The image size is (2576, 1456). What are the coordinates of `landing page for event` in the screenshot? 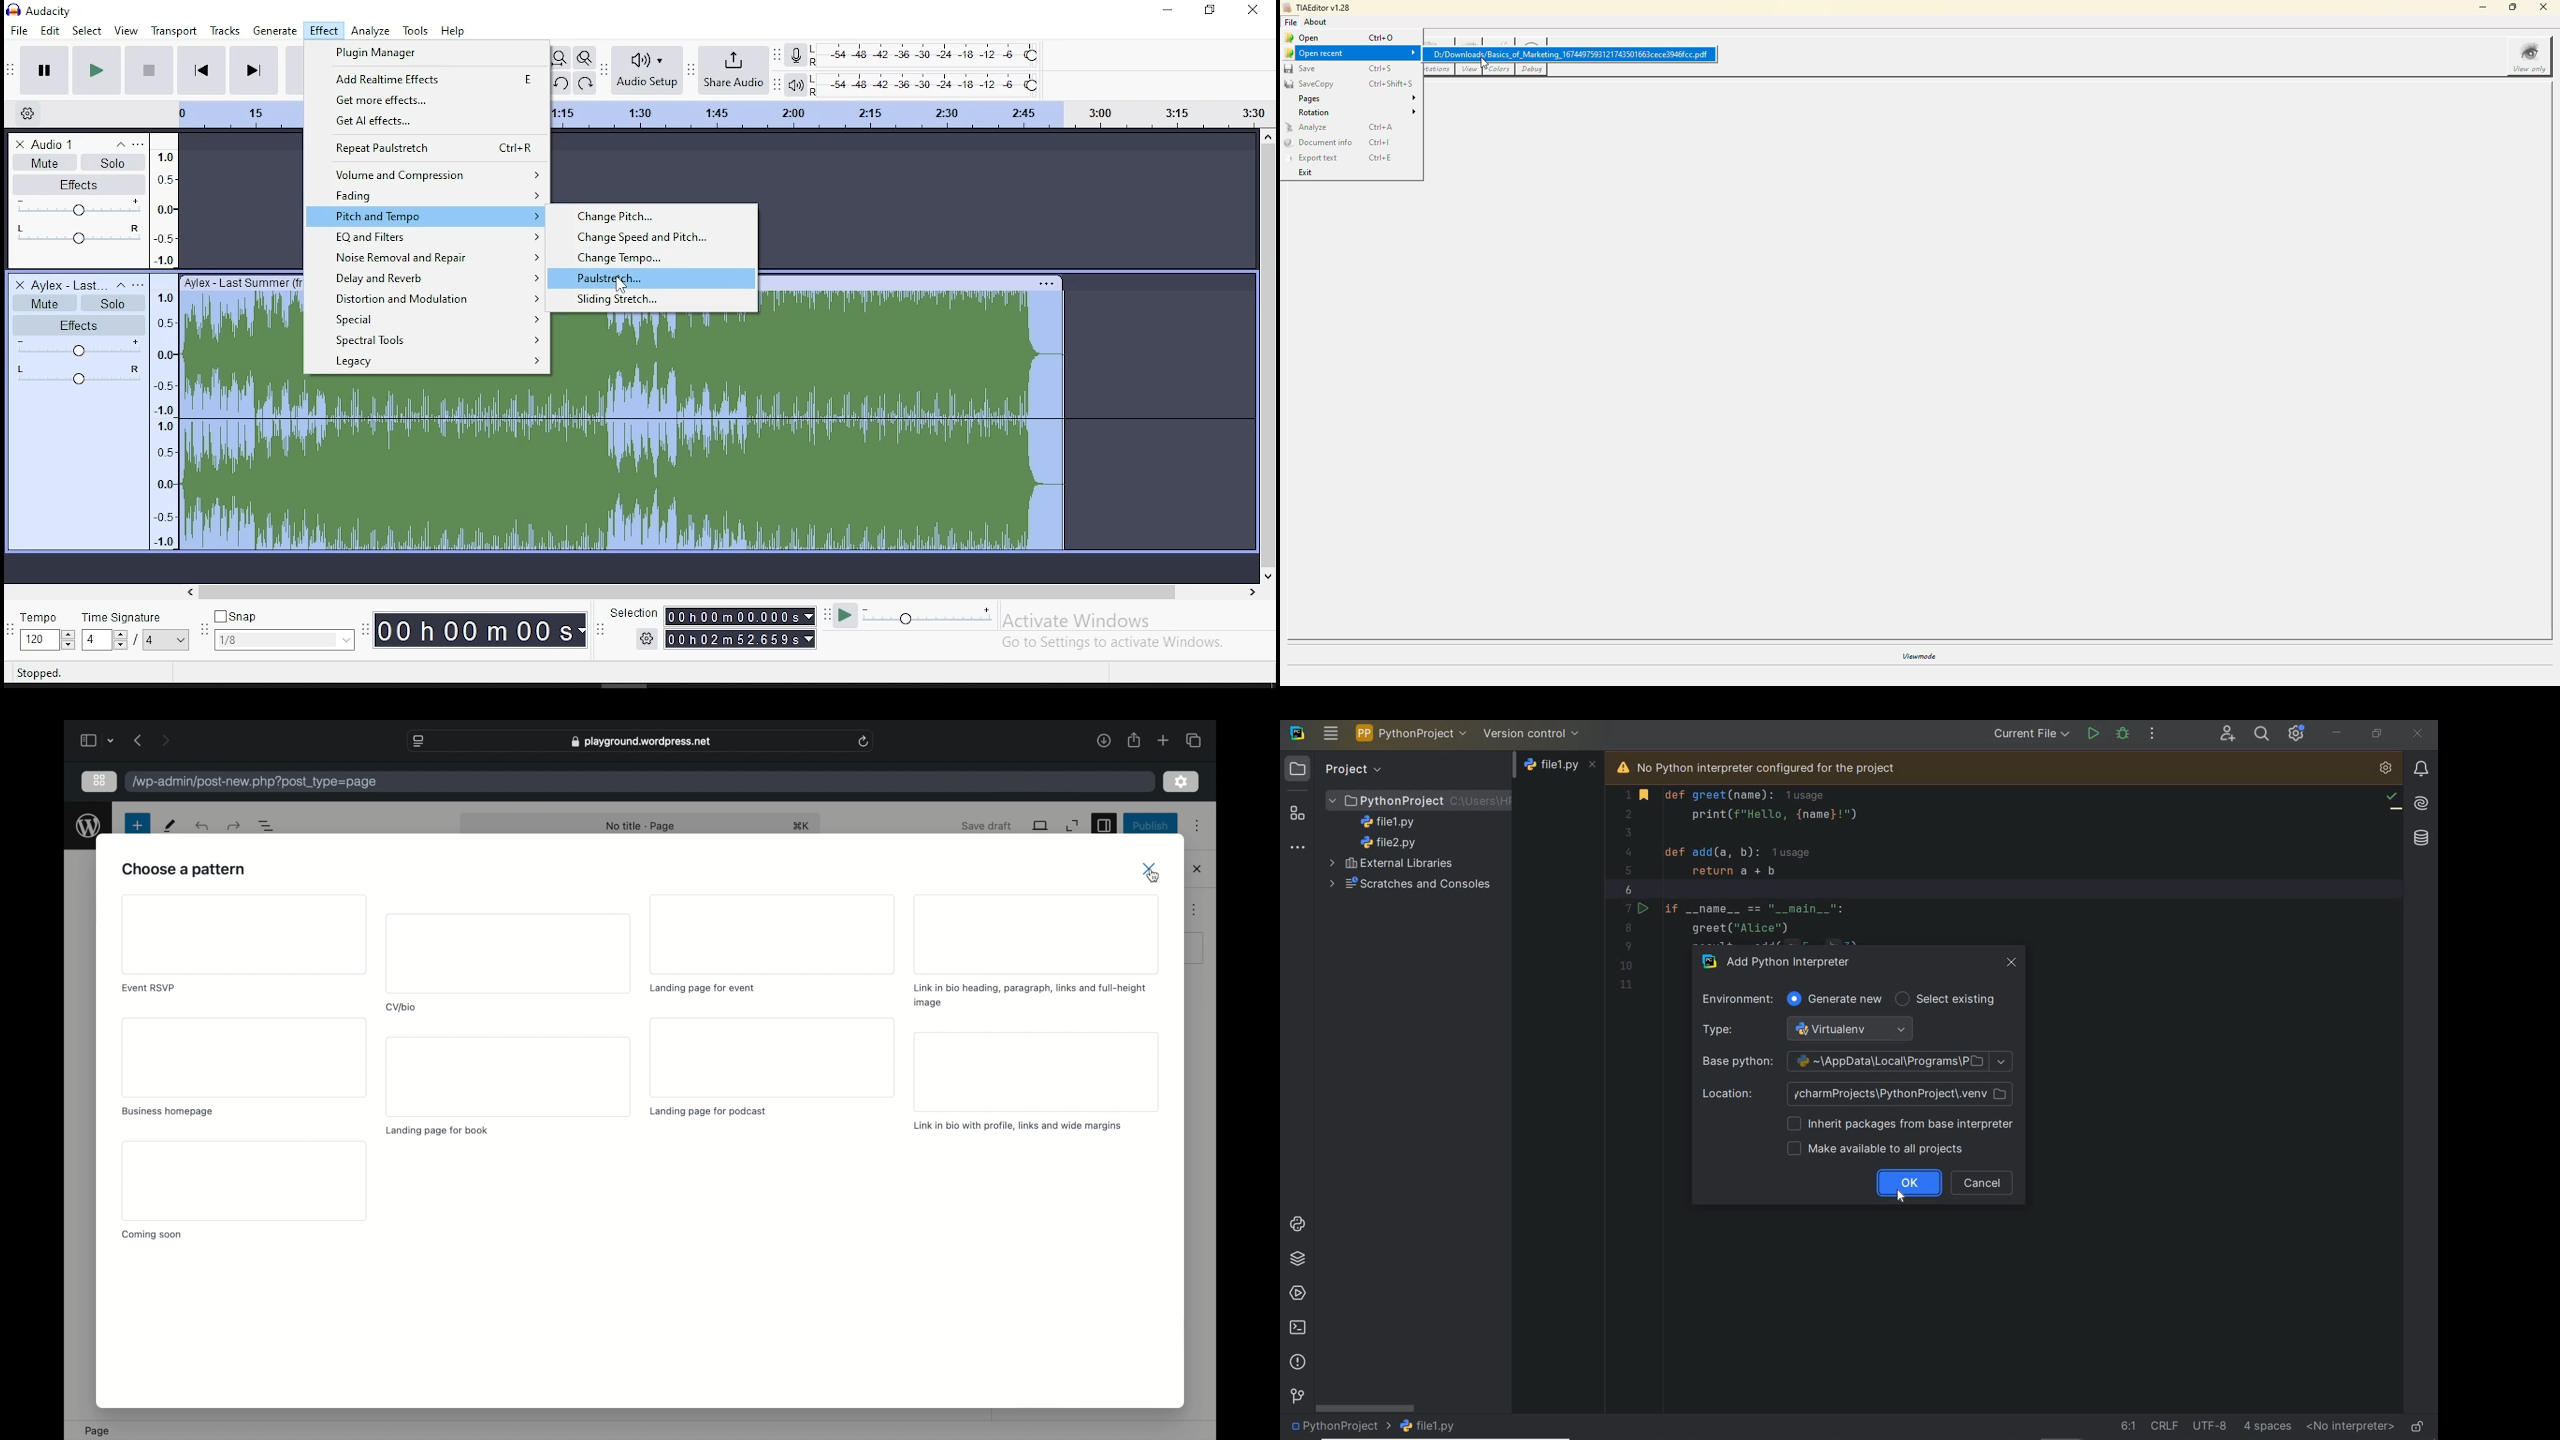 It's located at (703, 989).